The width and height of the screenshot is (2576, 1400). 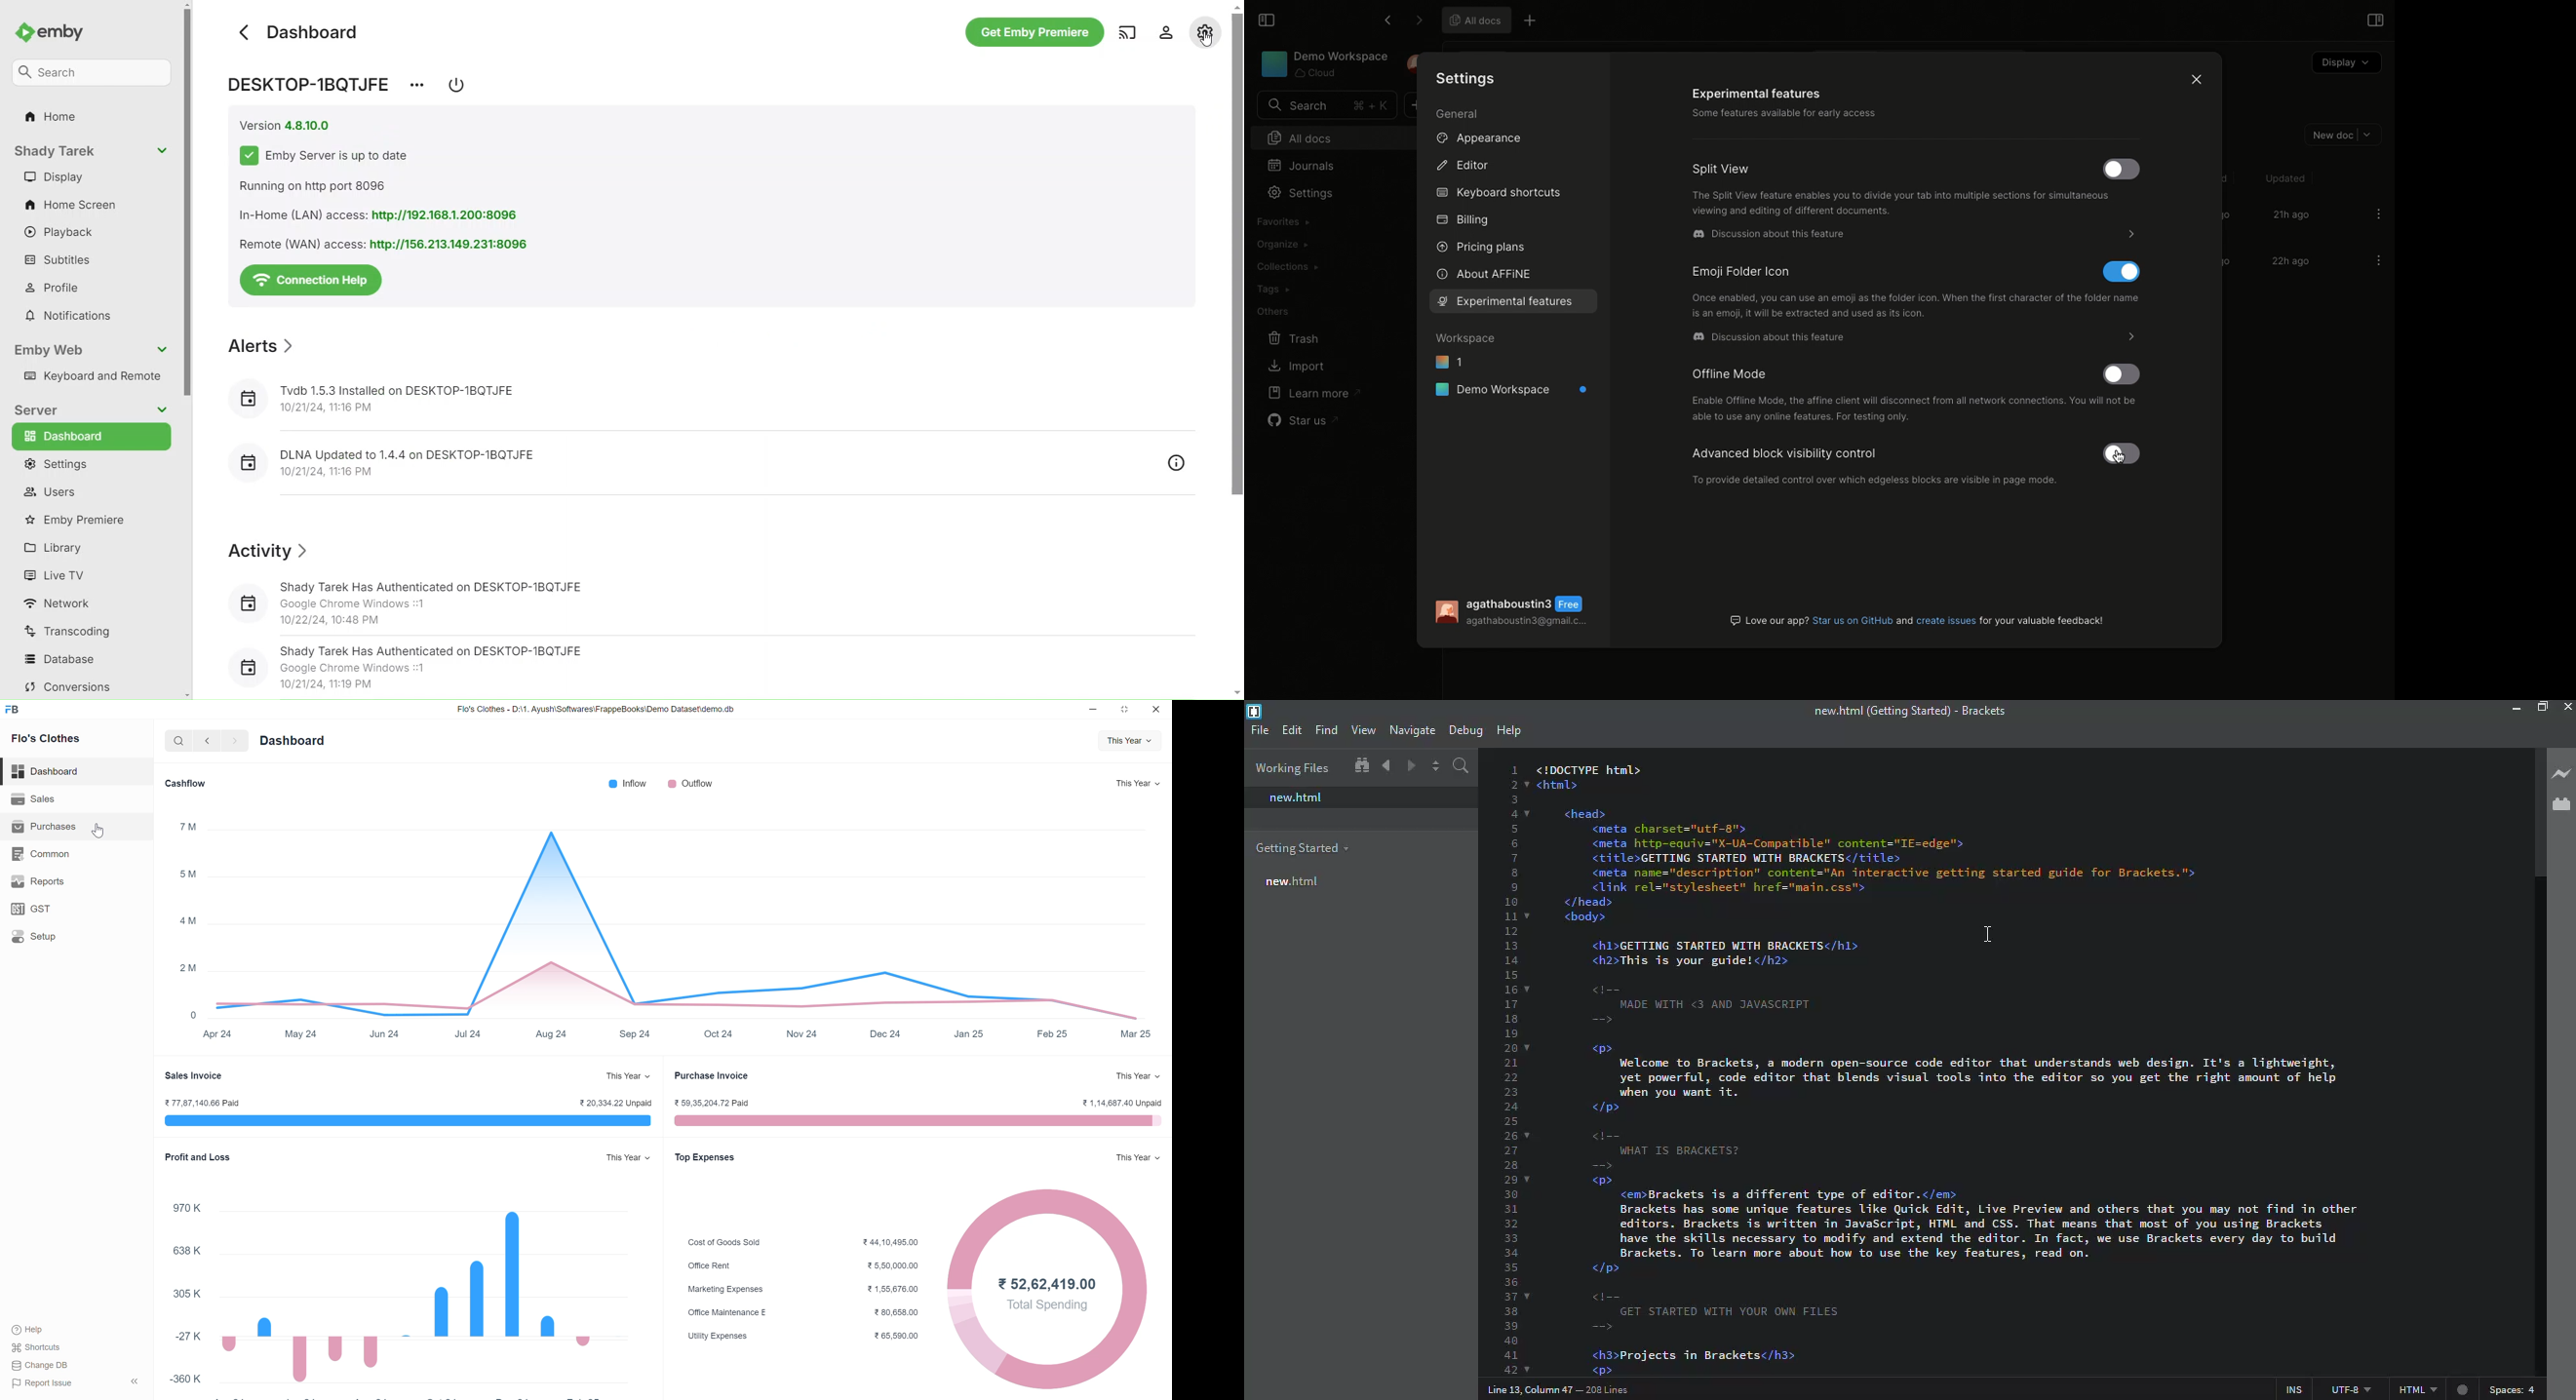 I want to click on Previous, so click(x=208, y=740).